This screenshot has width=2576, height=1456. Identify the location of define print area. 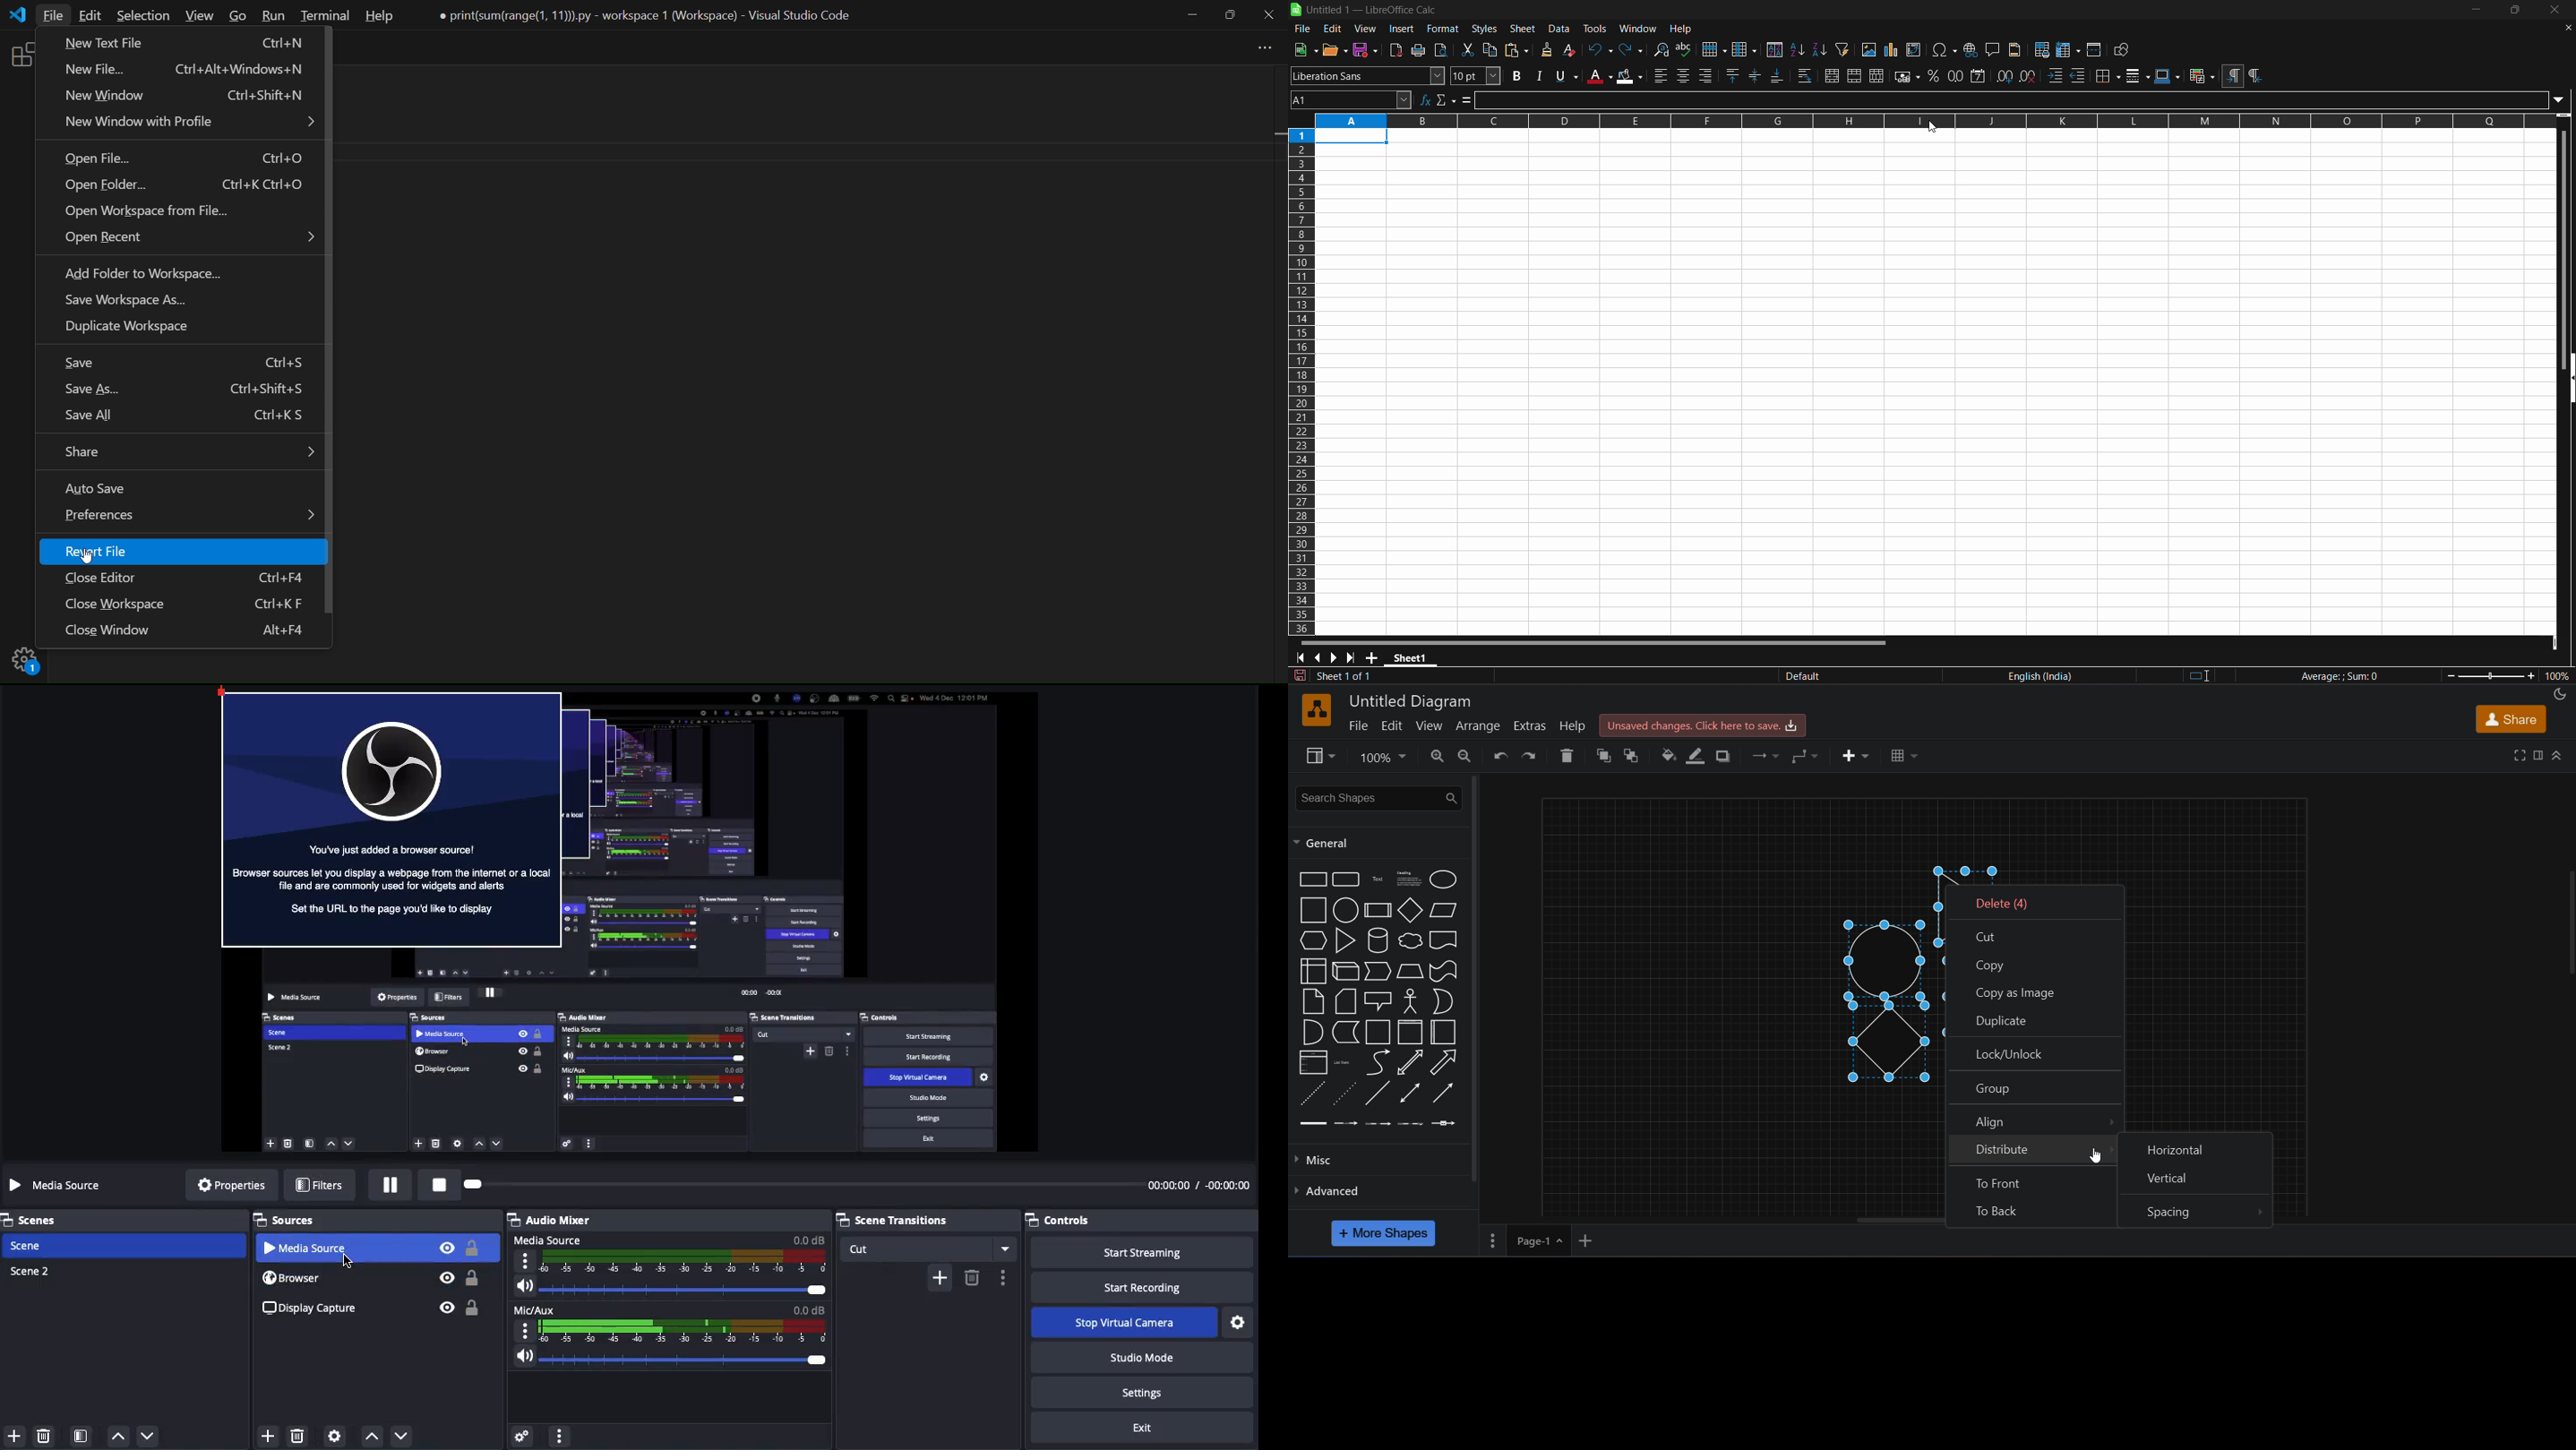
(2041, 50).